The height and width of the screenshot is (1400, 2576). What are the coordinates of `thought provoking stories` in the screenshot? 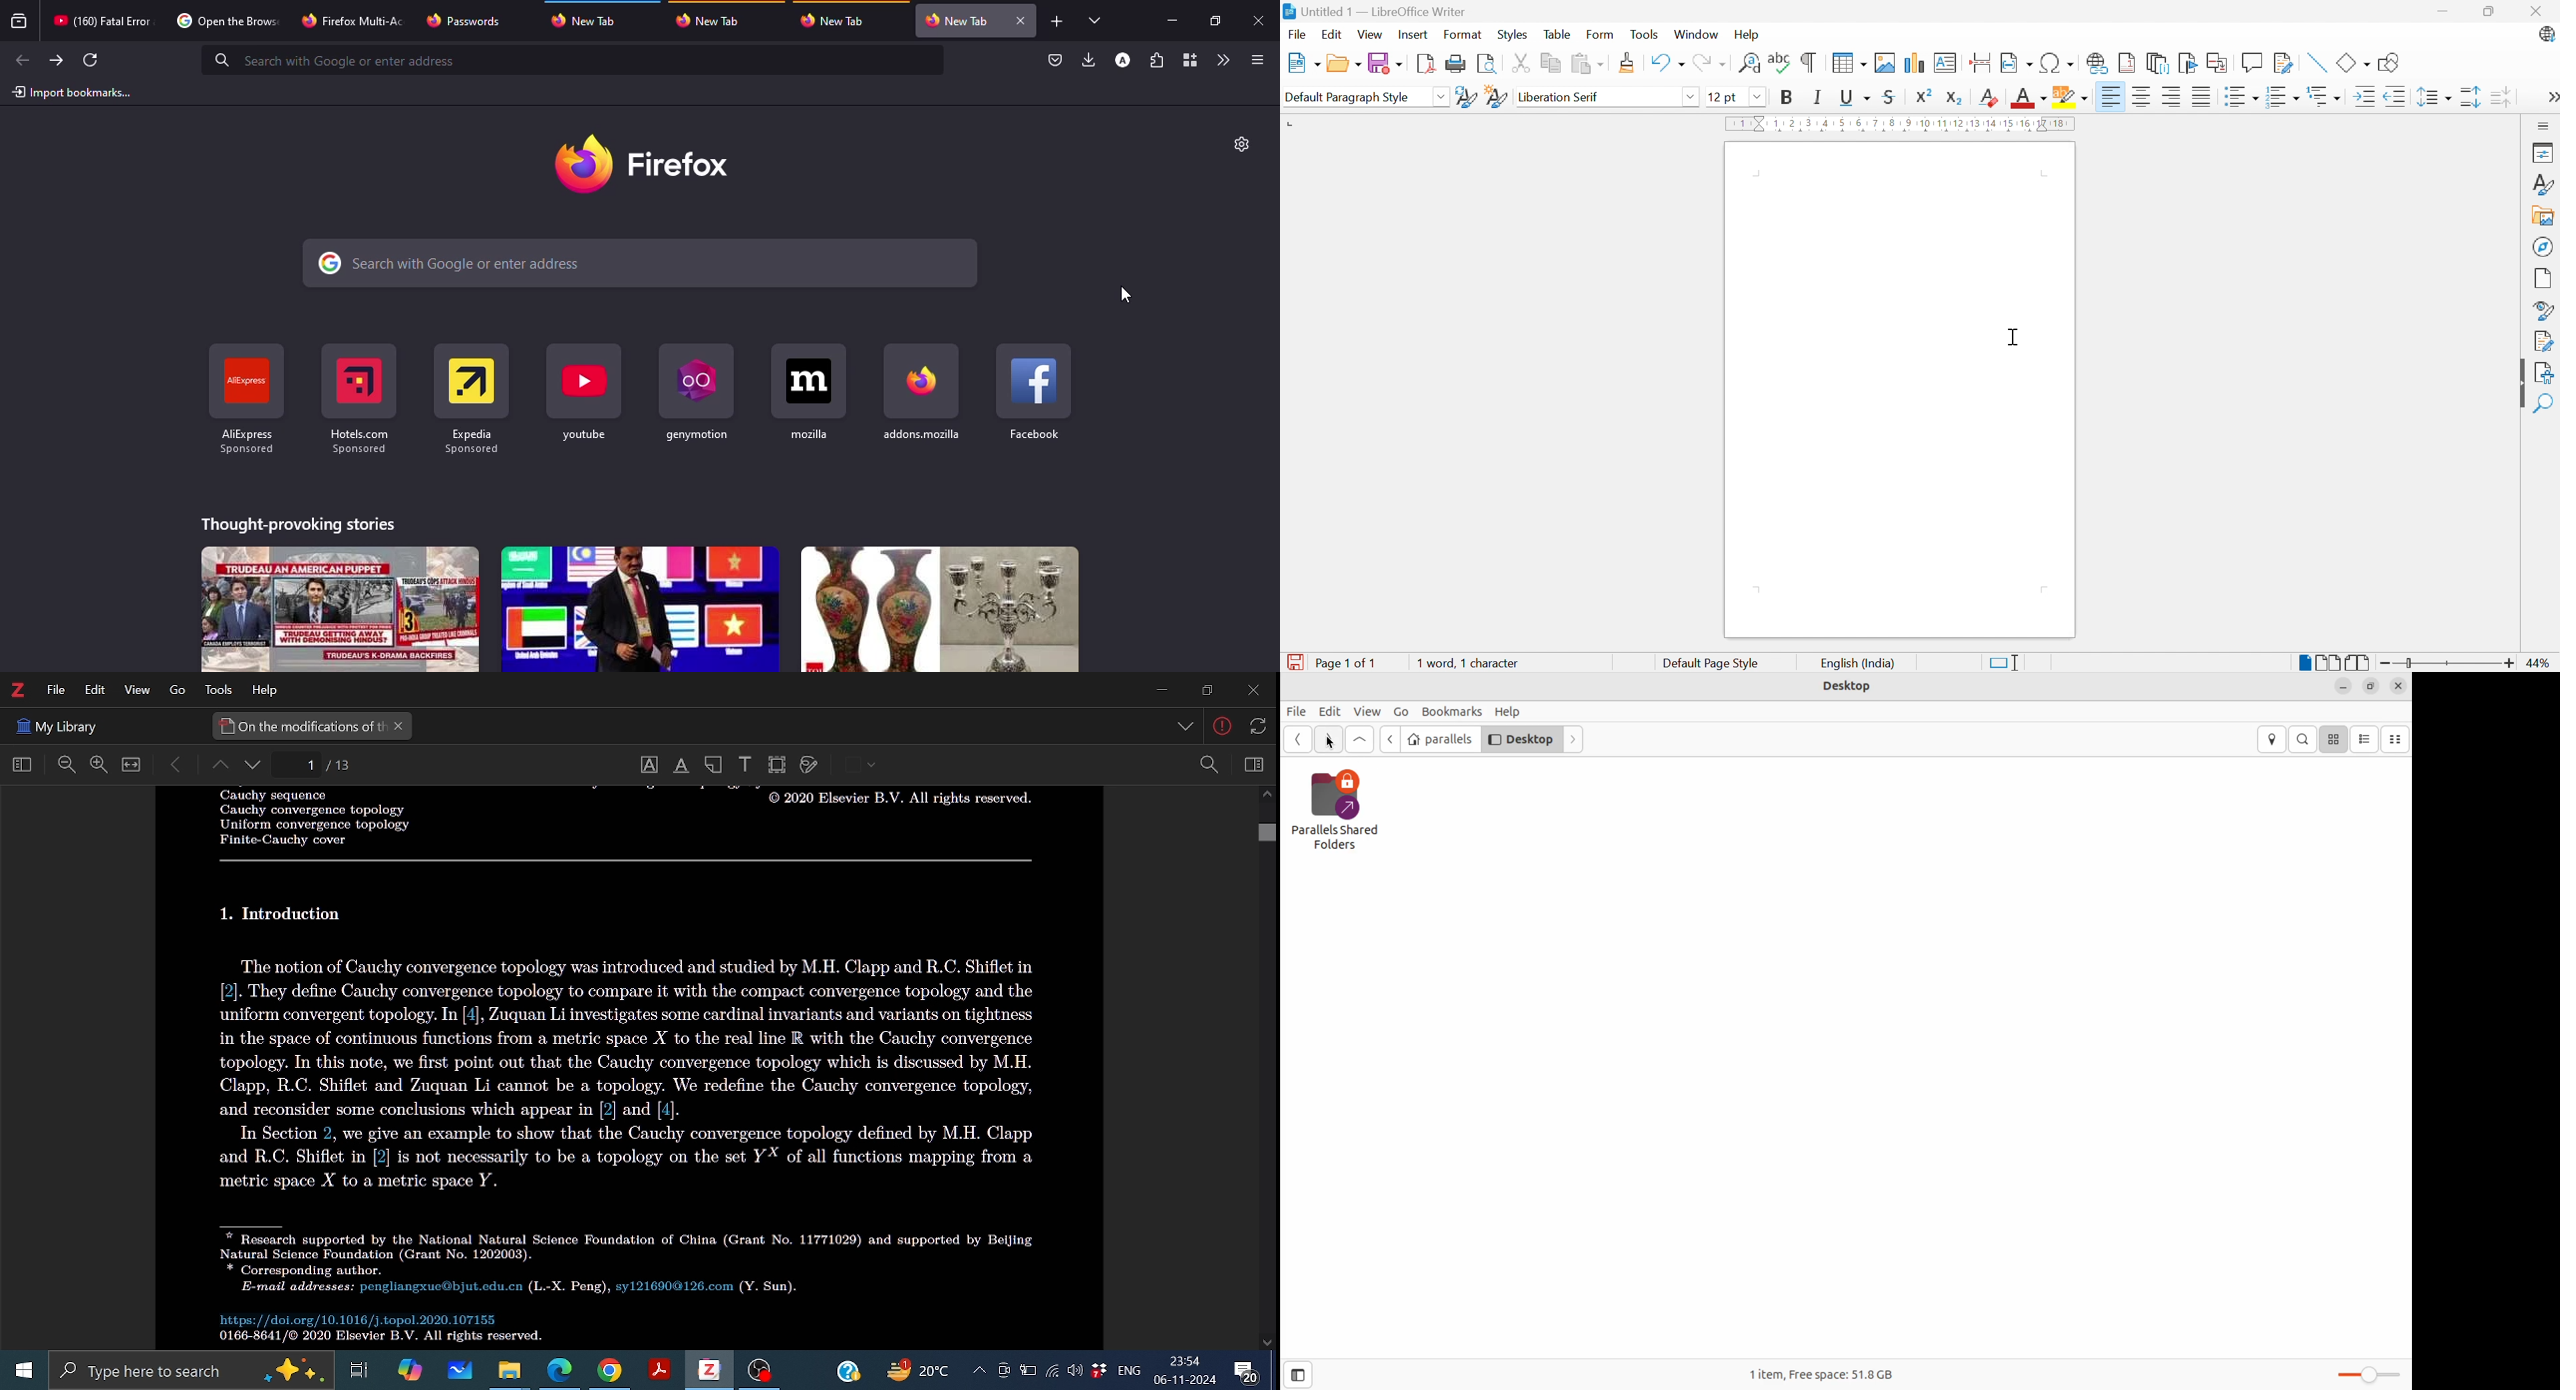 It's located at (296, 526).